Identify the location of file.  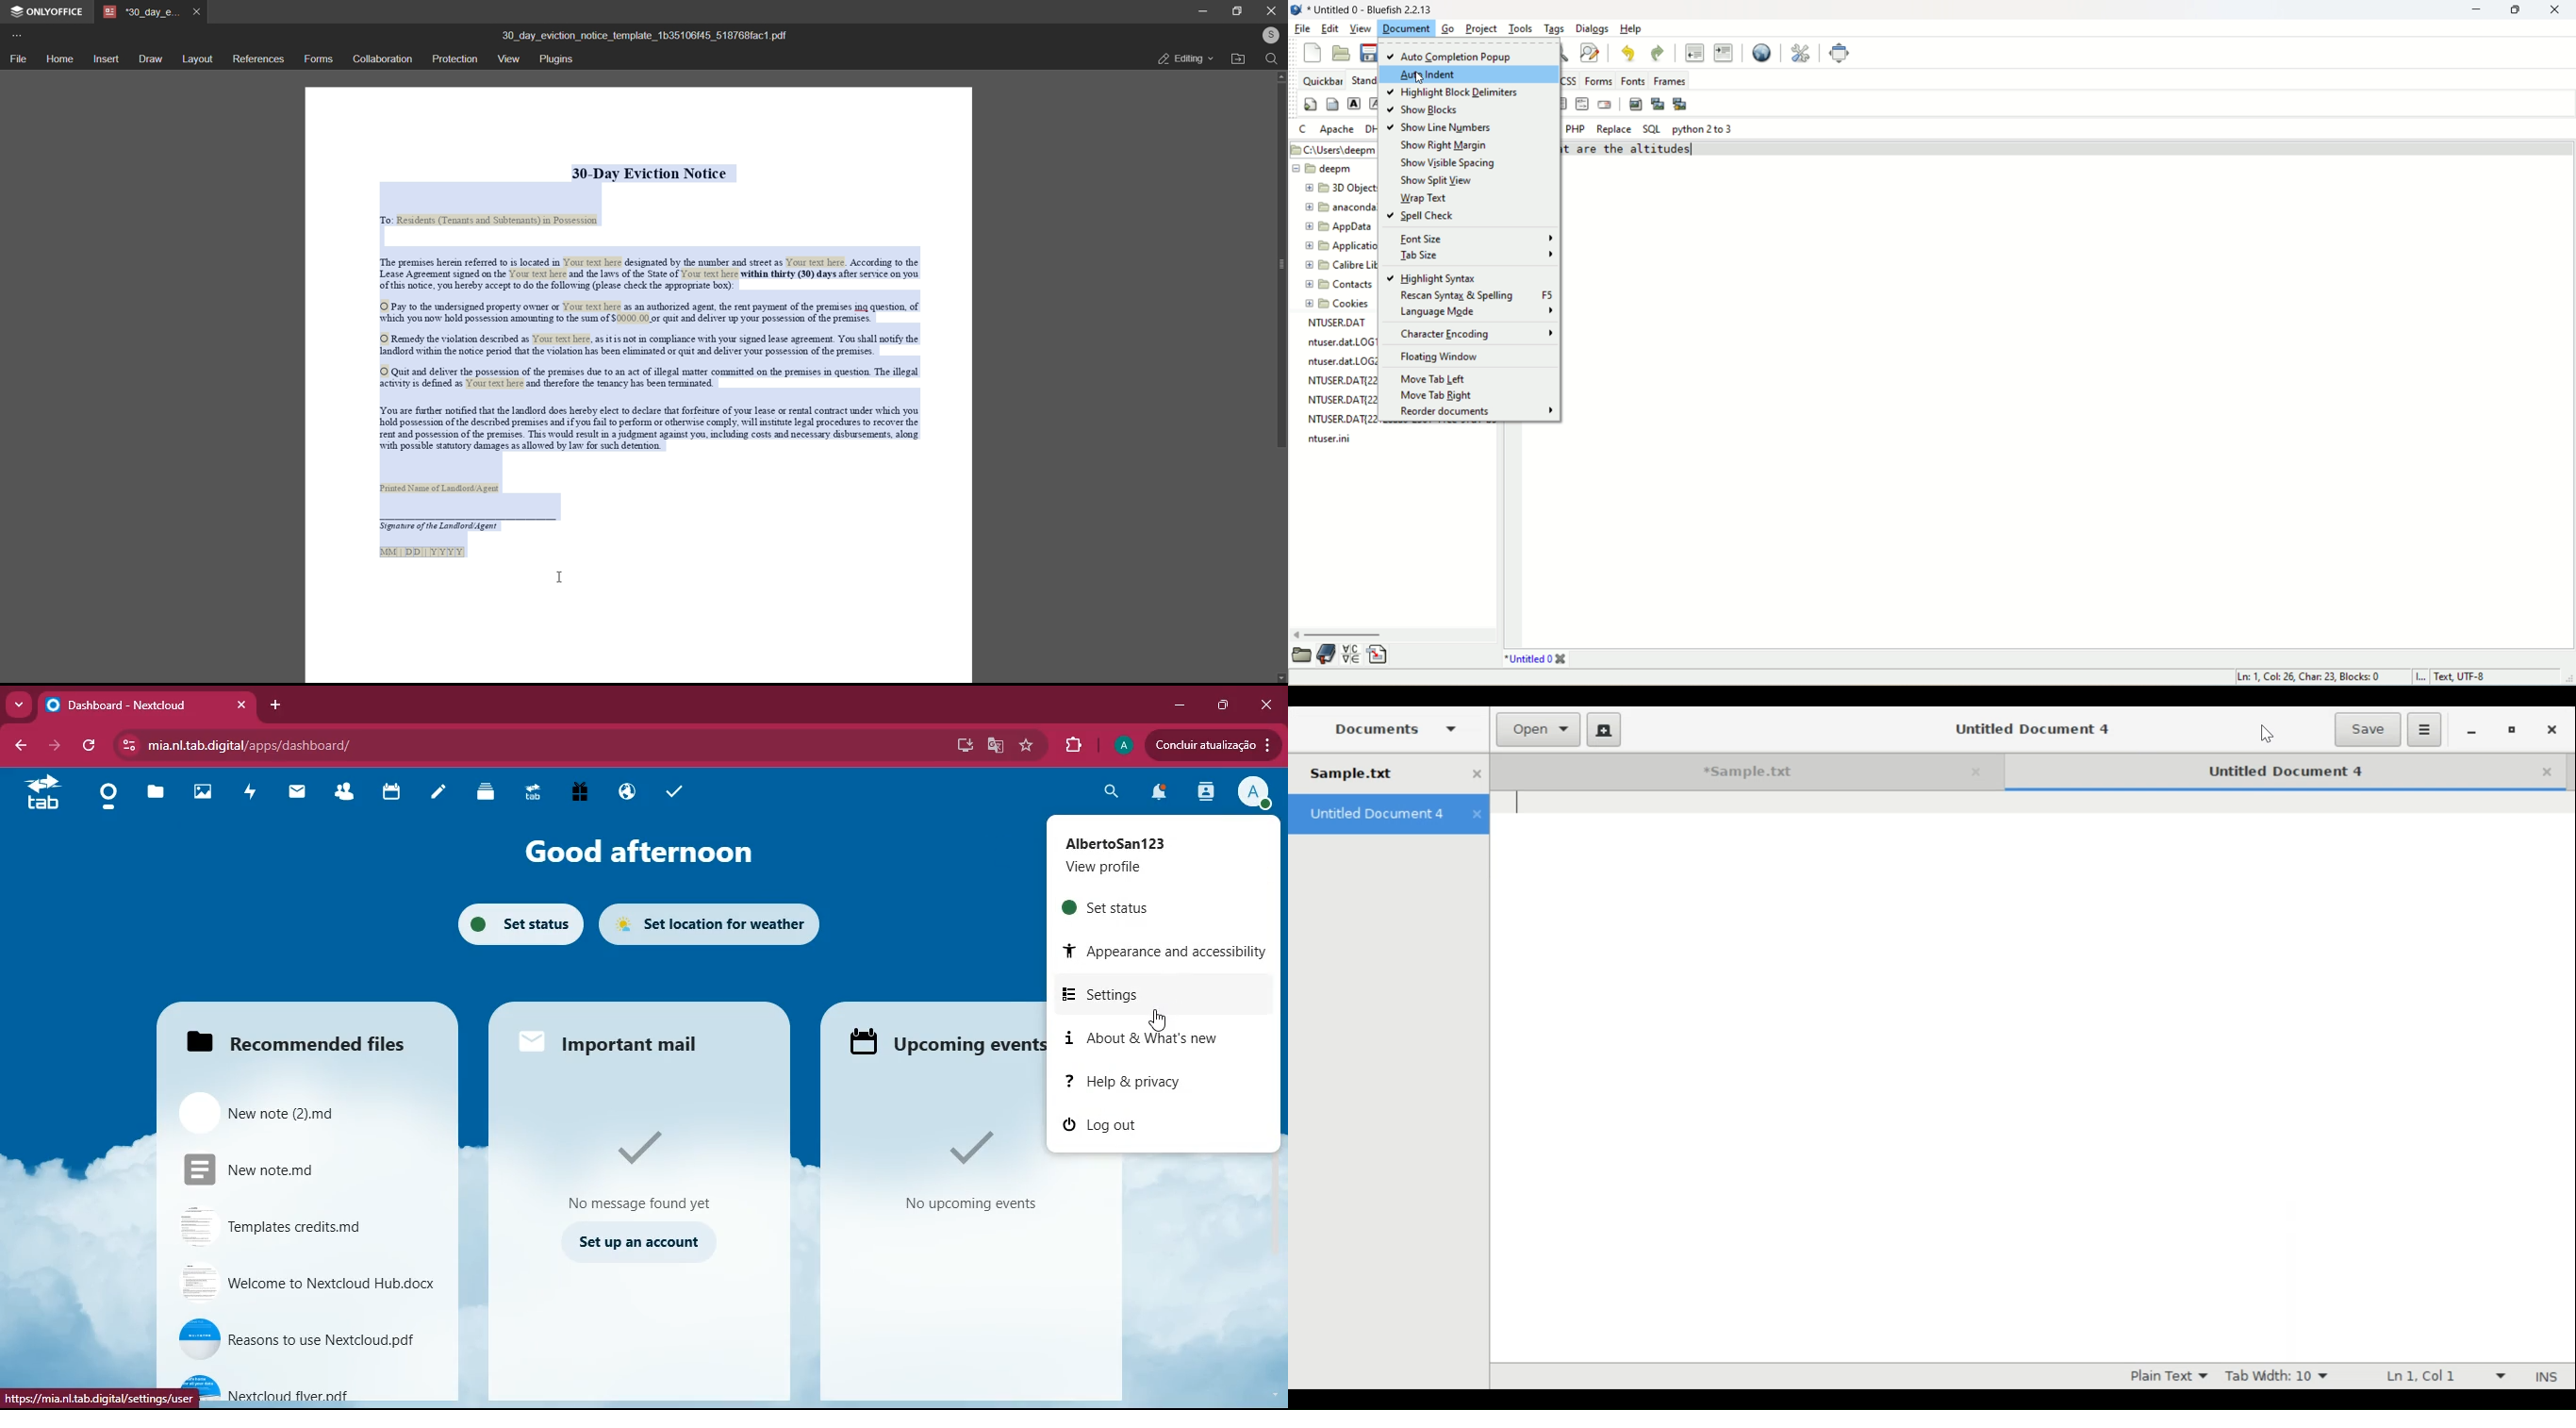
(1303, 31).